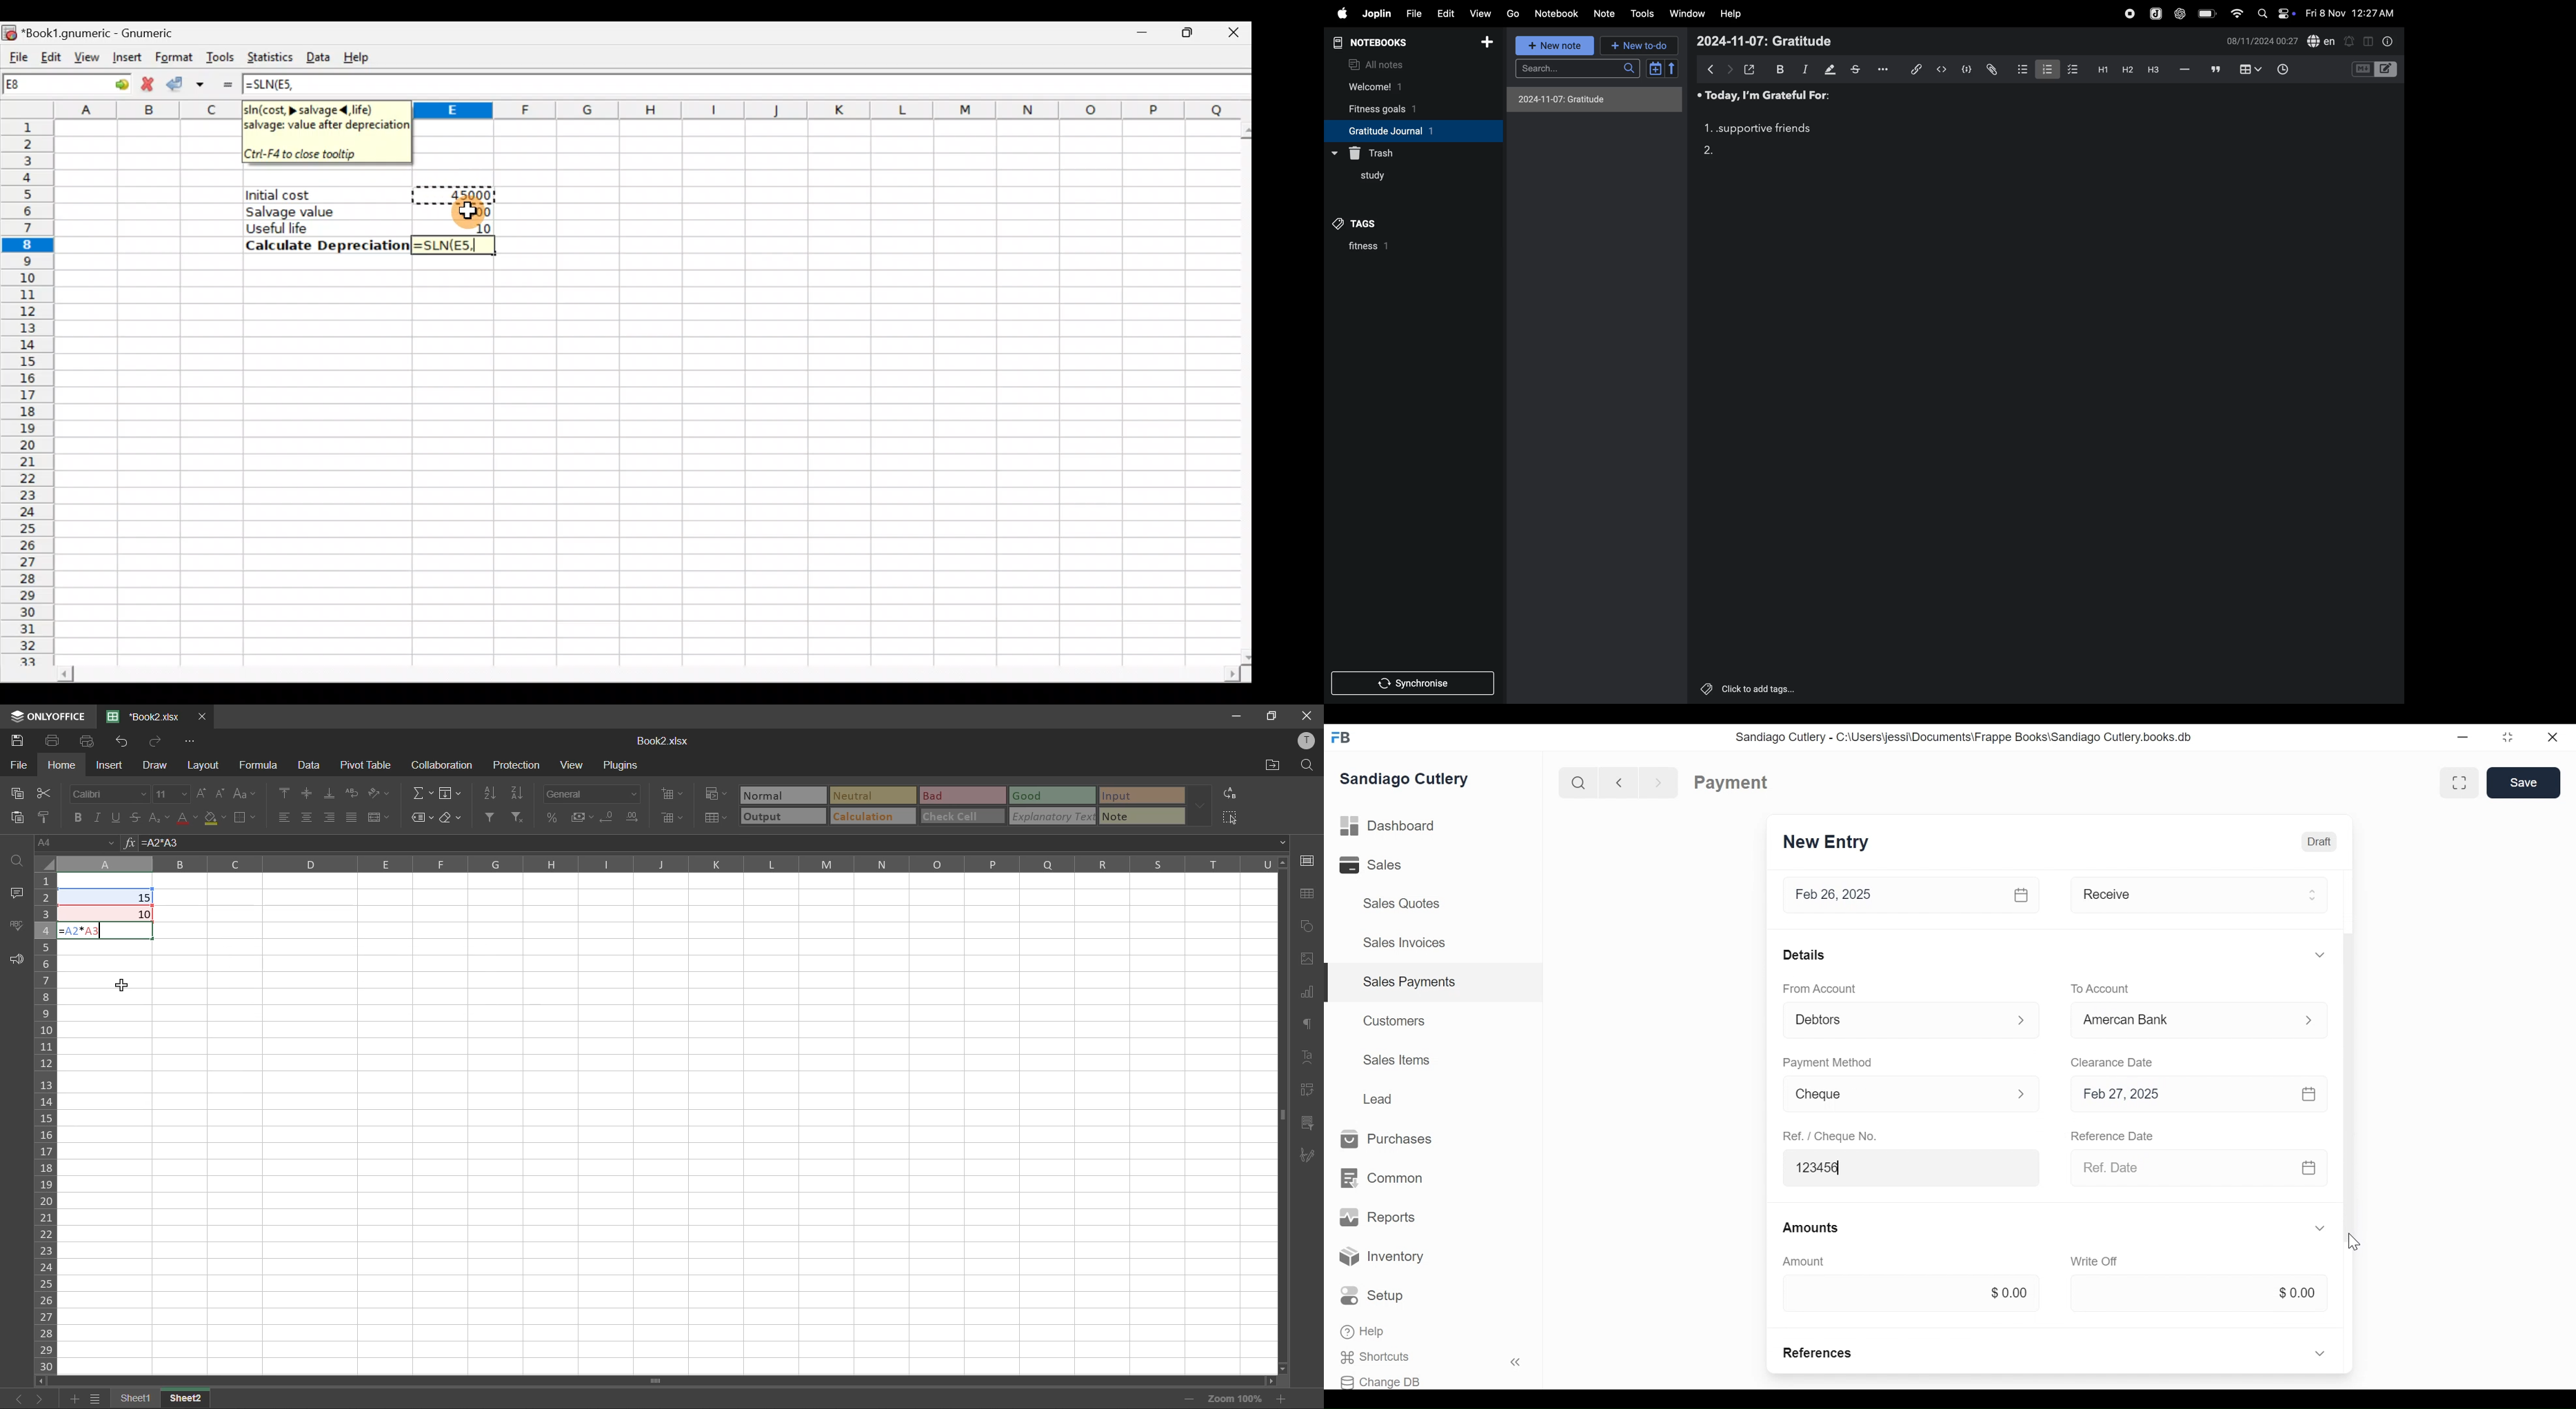 This screenshot has height=1428, width=2576. I want to click on Cheque, so click(1892, 1095).